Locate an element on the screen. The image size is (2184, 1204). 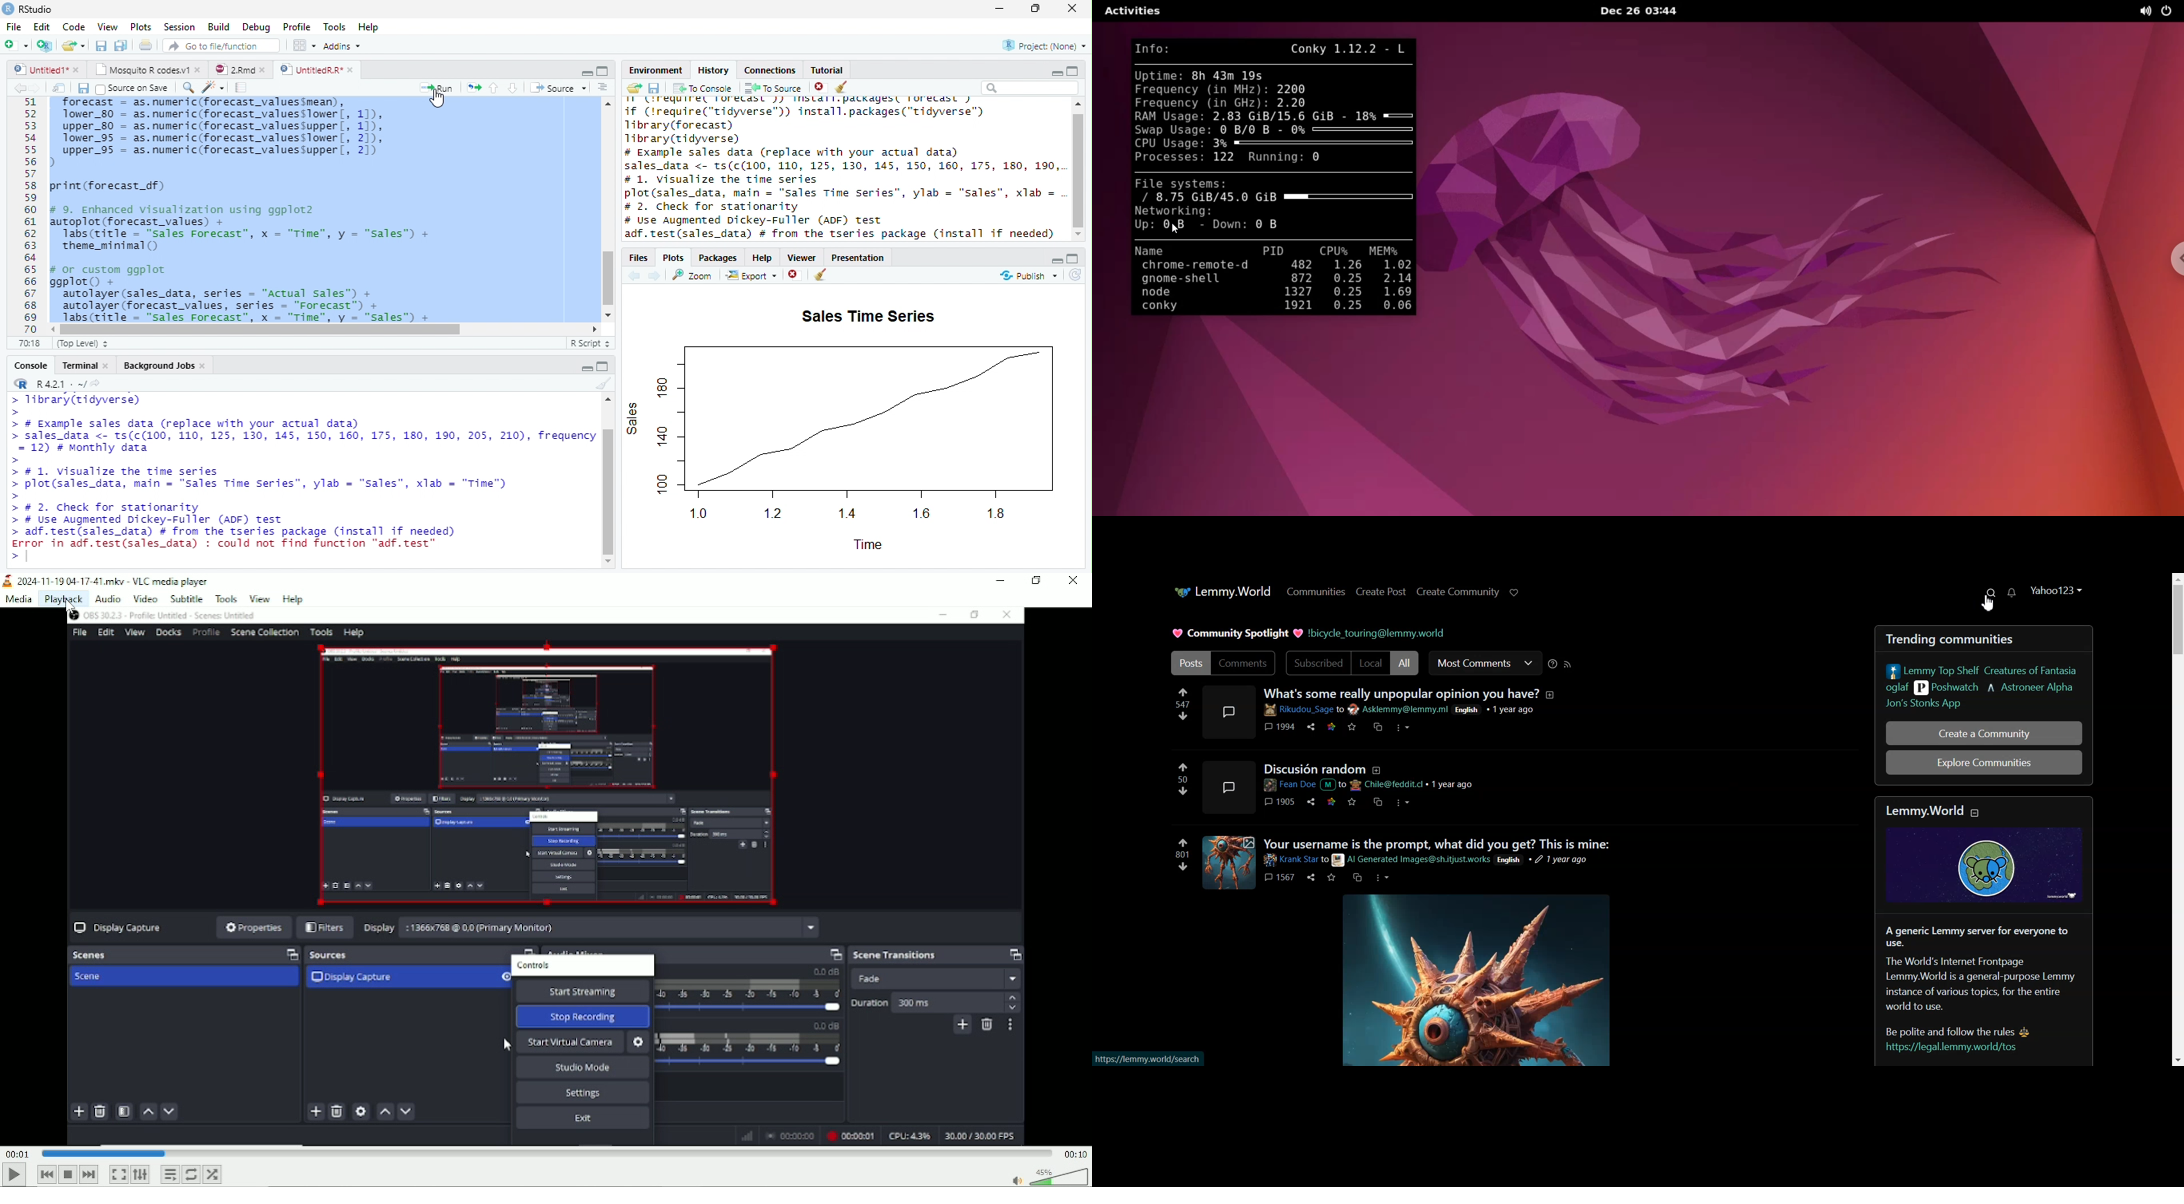
Clean is located at coordinates (844, 87).